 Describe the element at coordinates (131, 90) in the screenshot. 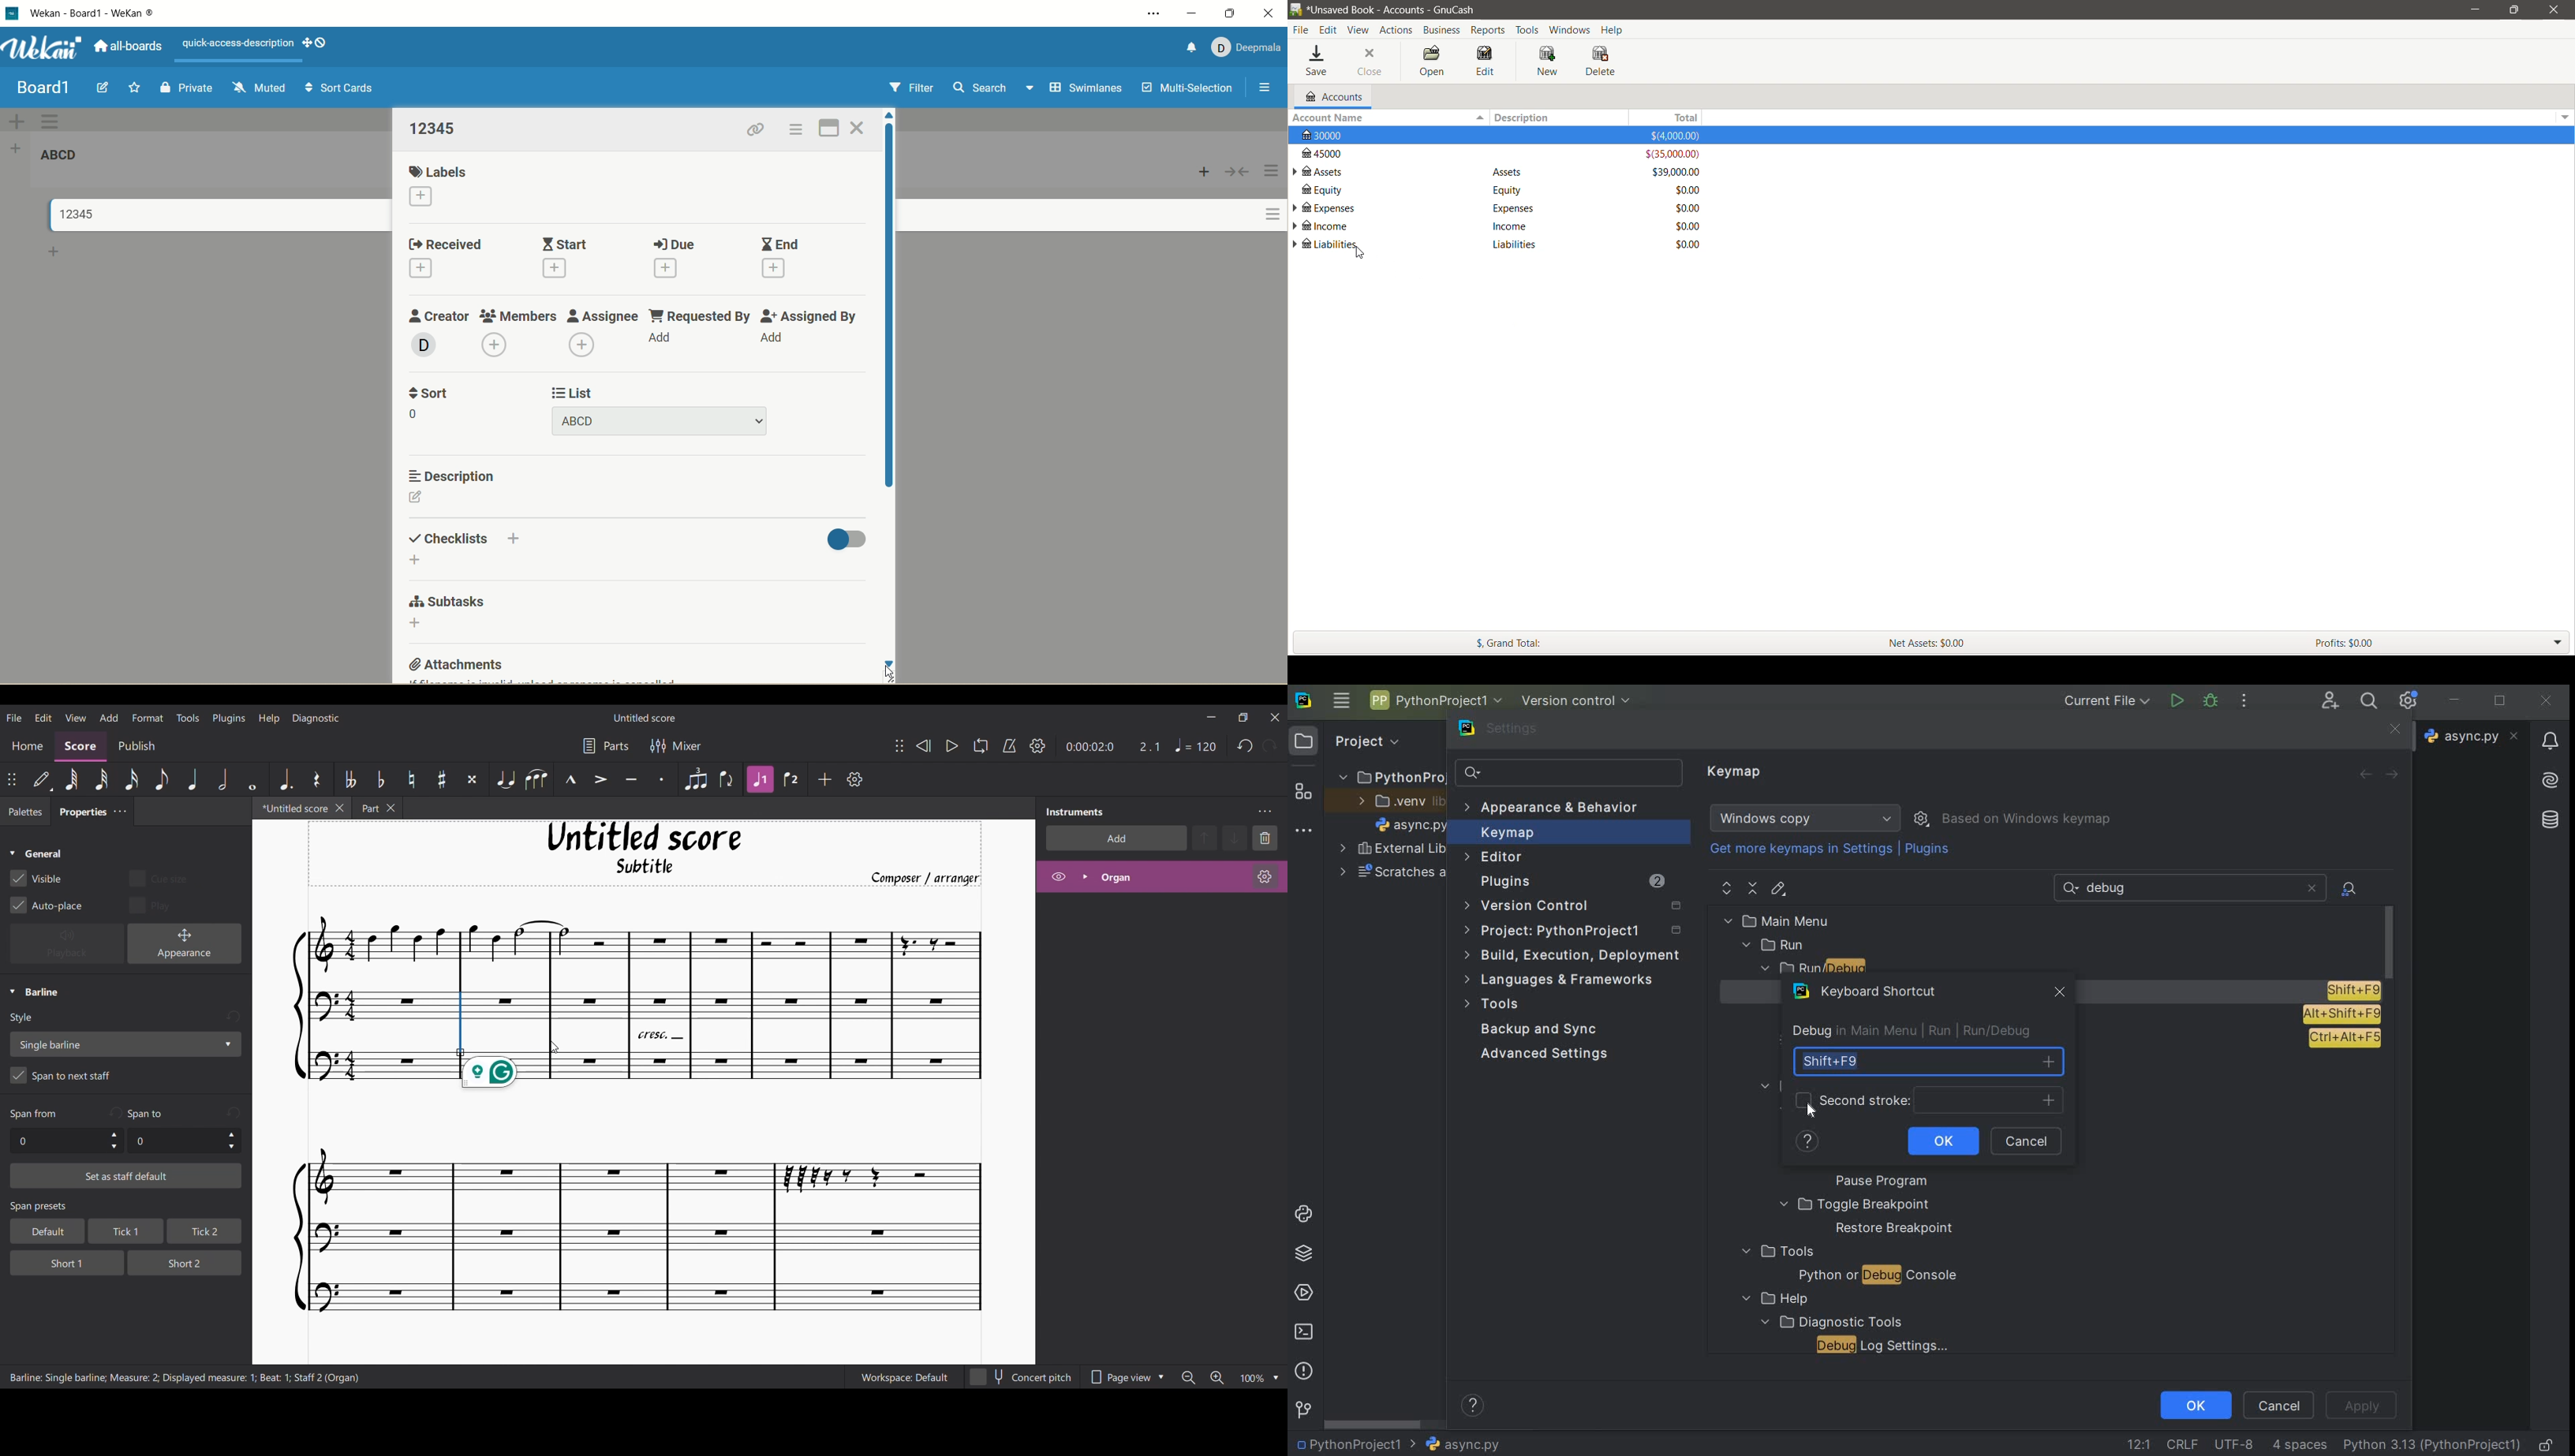

I see `favorite` at that location.